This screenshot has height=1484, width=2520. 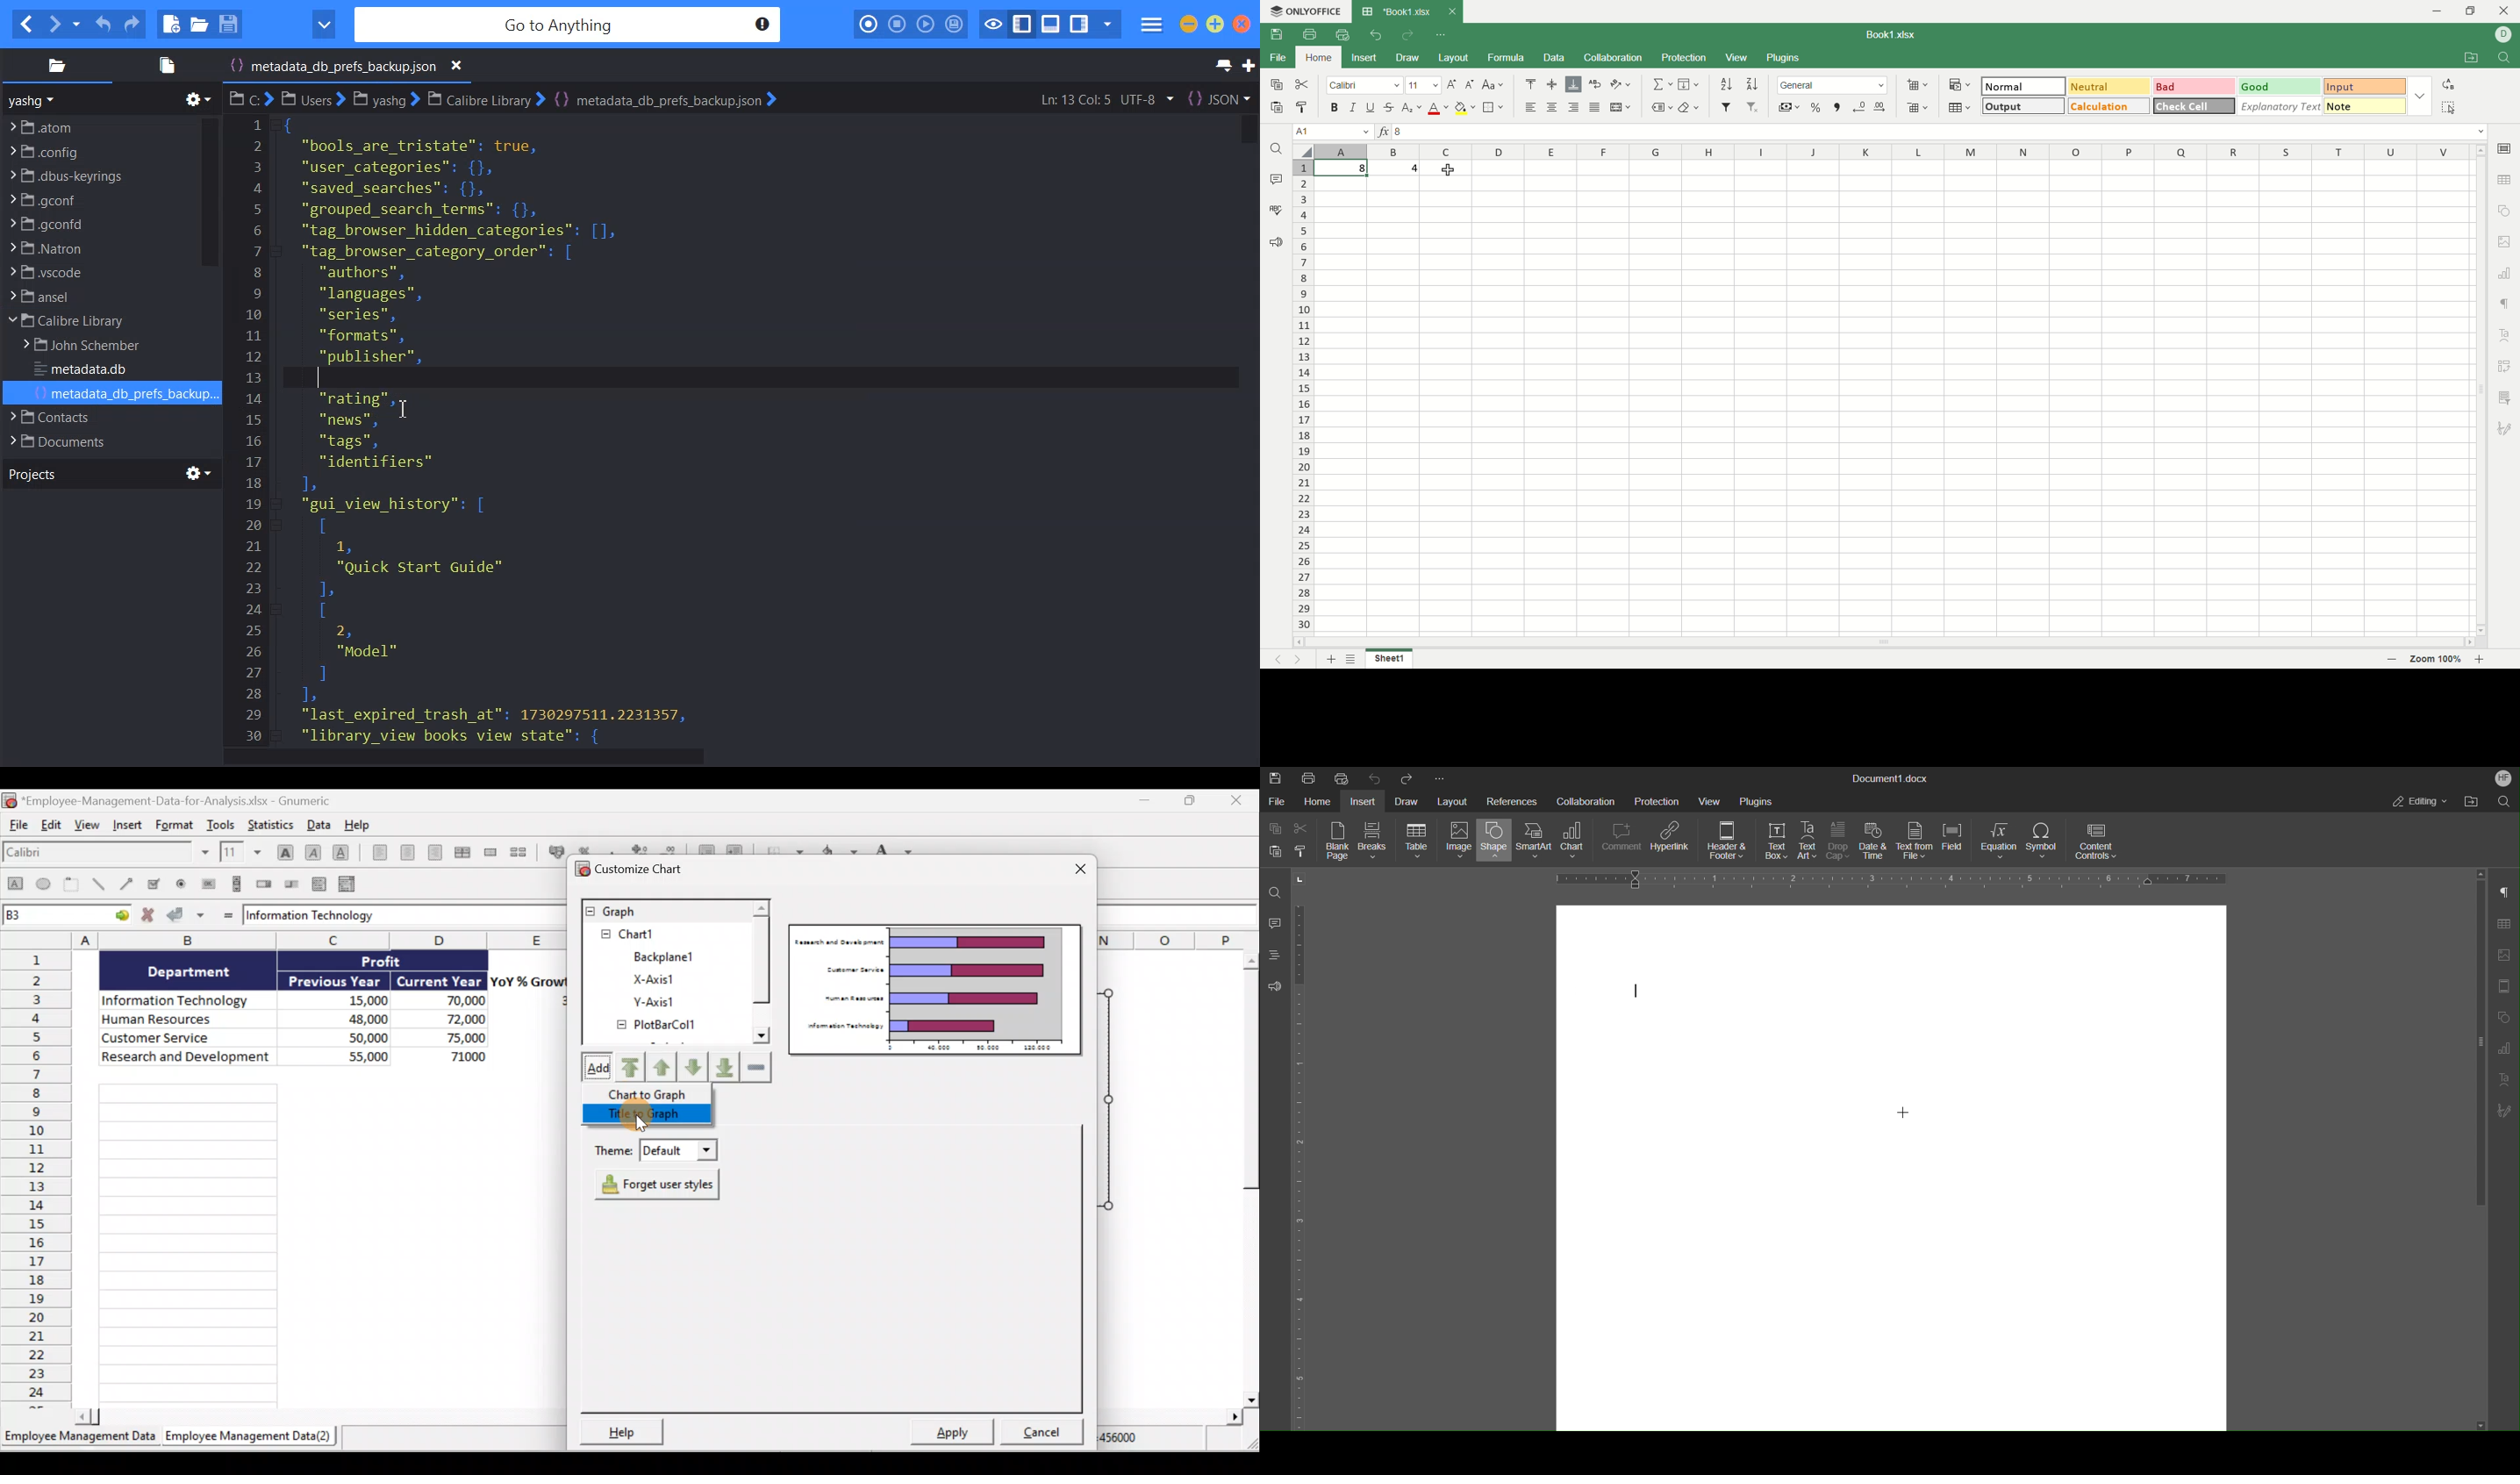 What do you see at coordinates (2505, 180) in the screenshot?
I see `table settings` at bounding box center [2505, 180].